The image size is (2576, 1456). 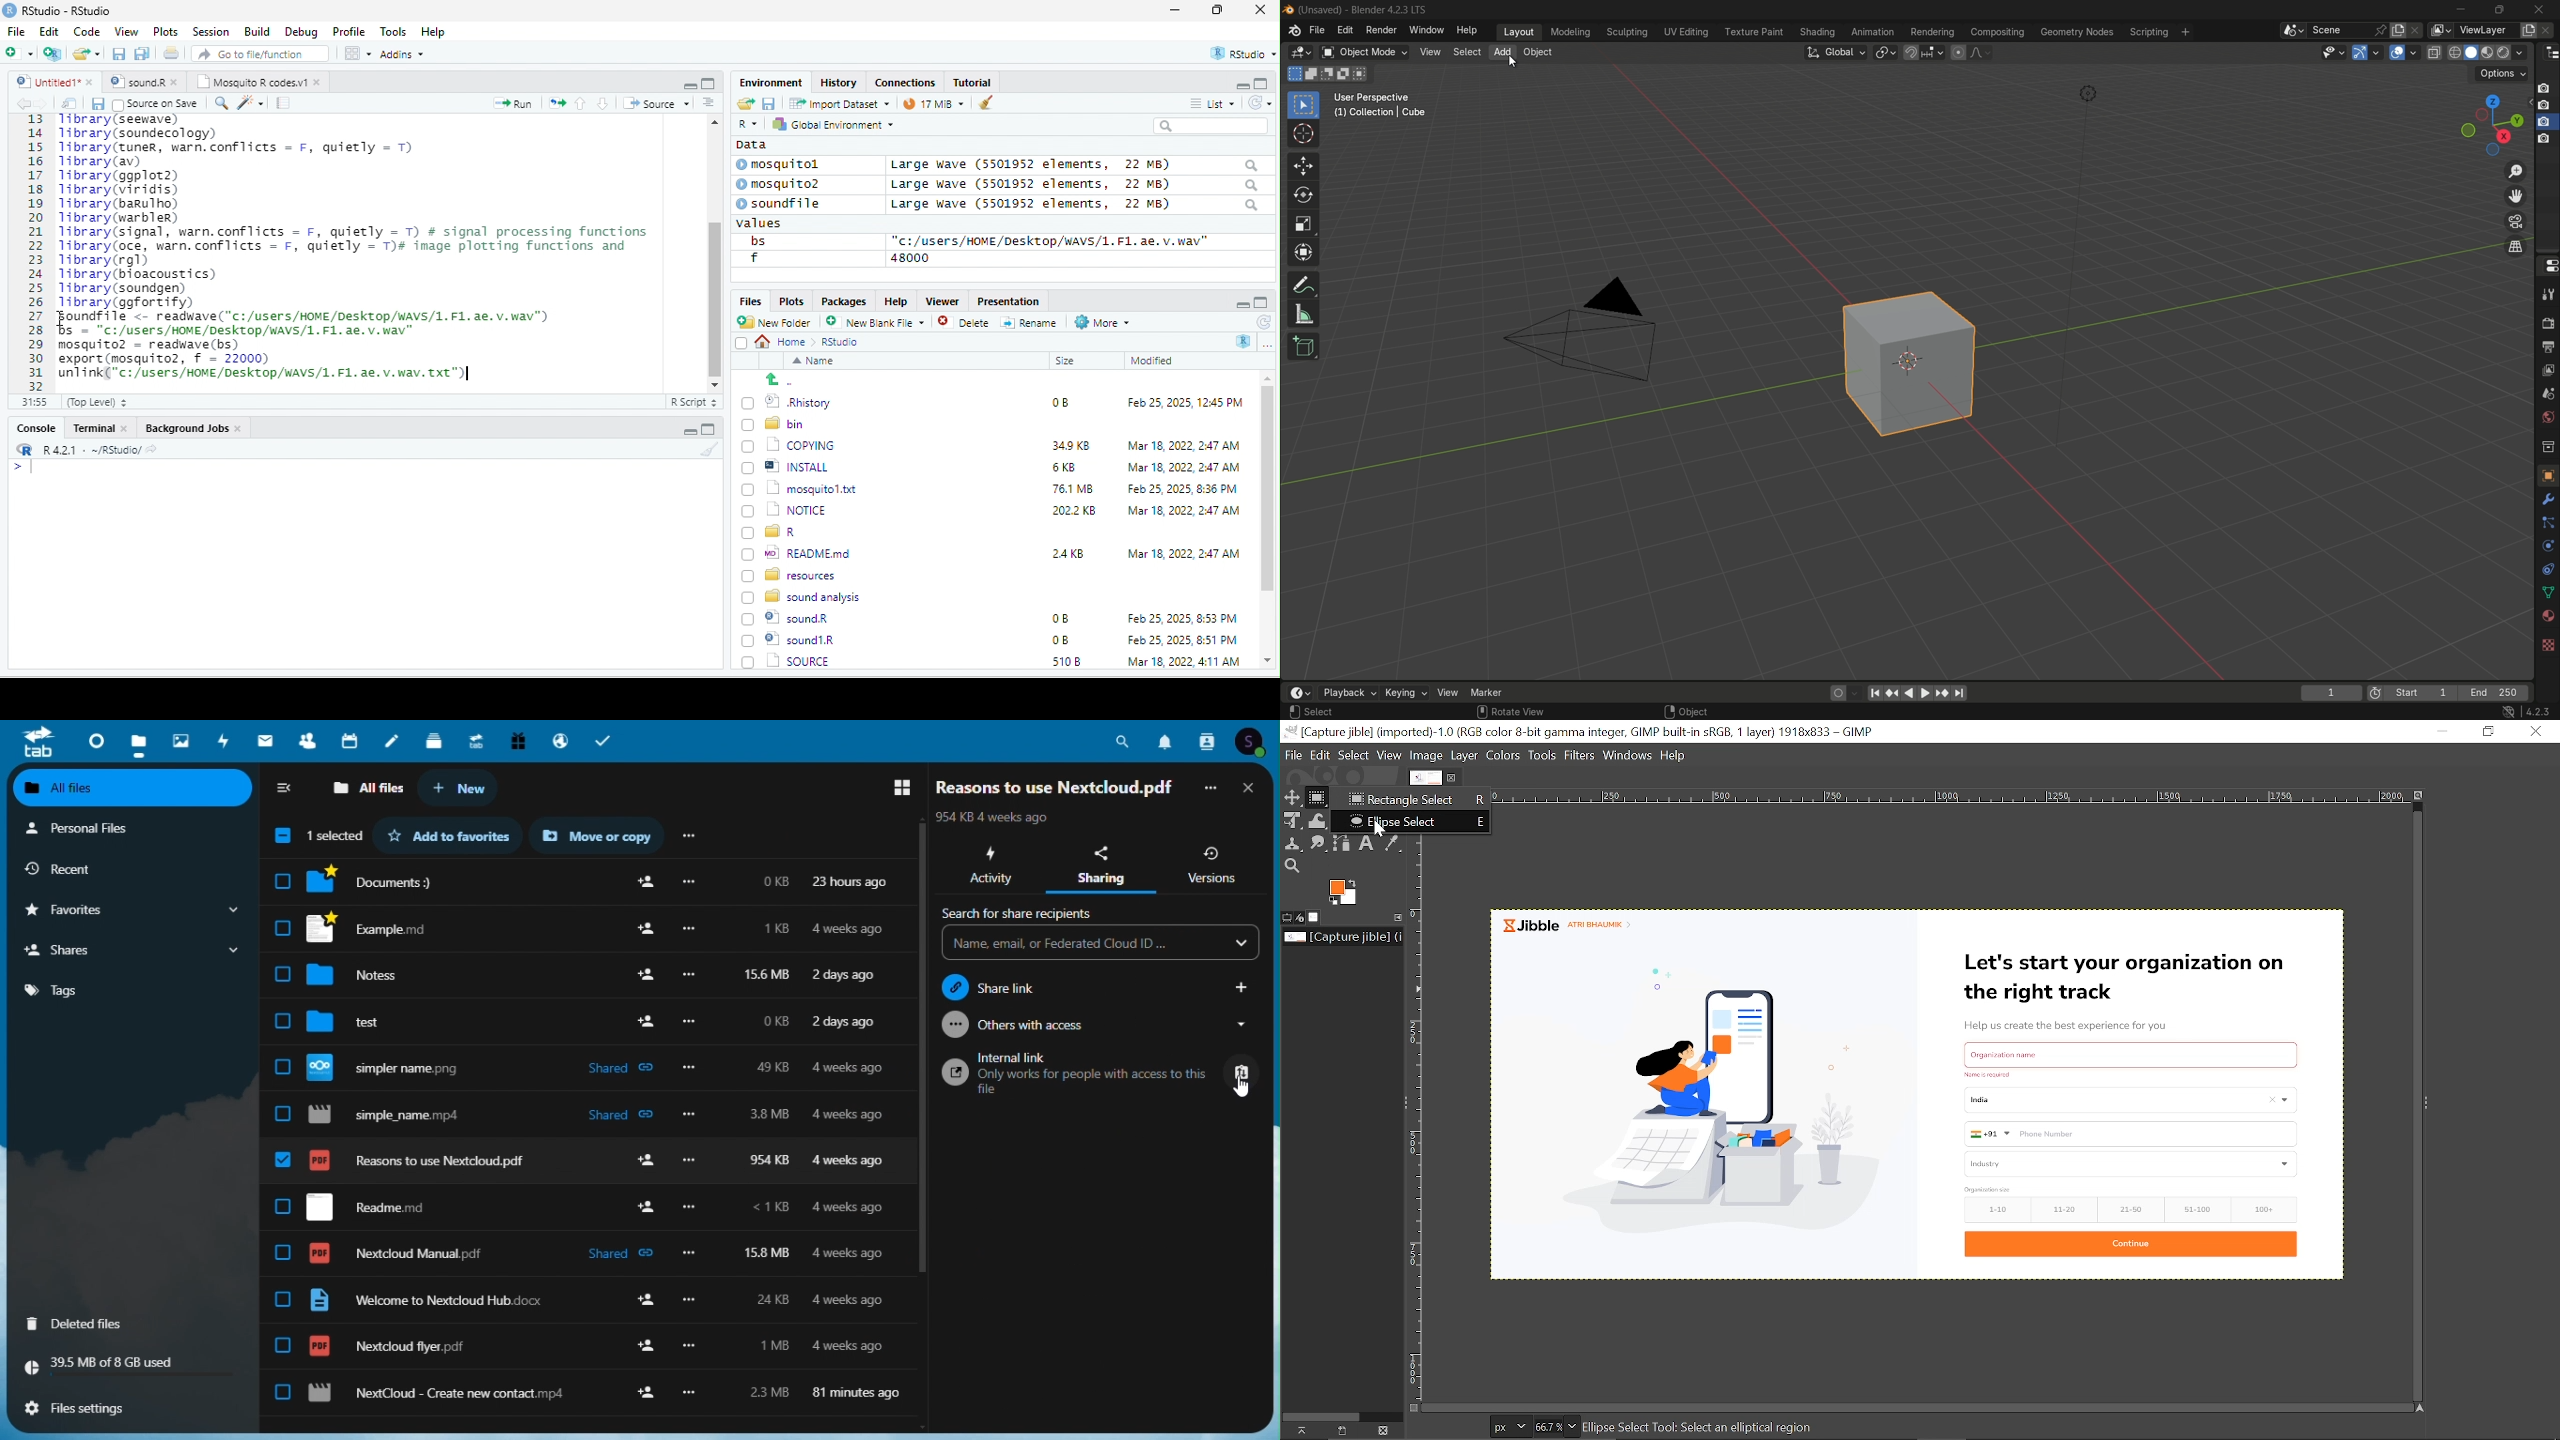 What do you see at coordinates (881, 325) in the screenshot?
I see `’ New blank File` at bounding box center [881, 325].